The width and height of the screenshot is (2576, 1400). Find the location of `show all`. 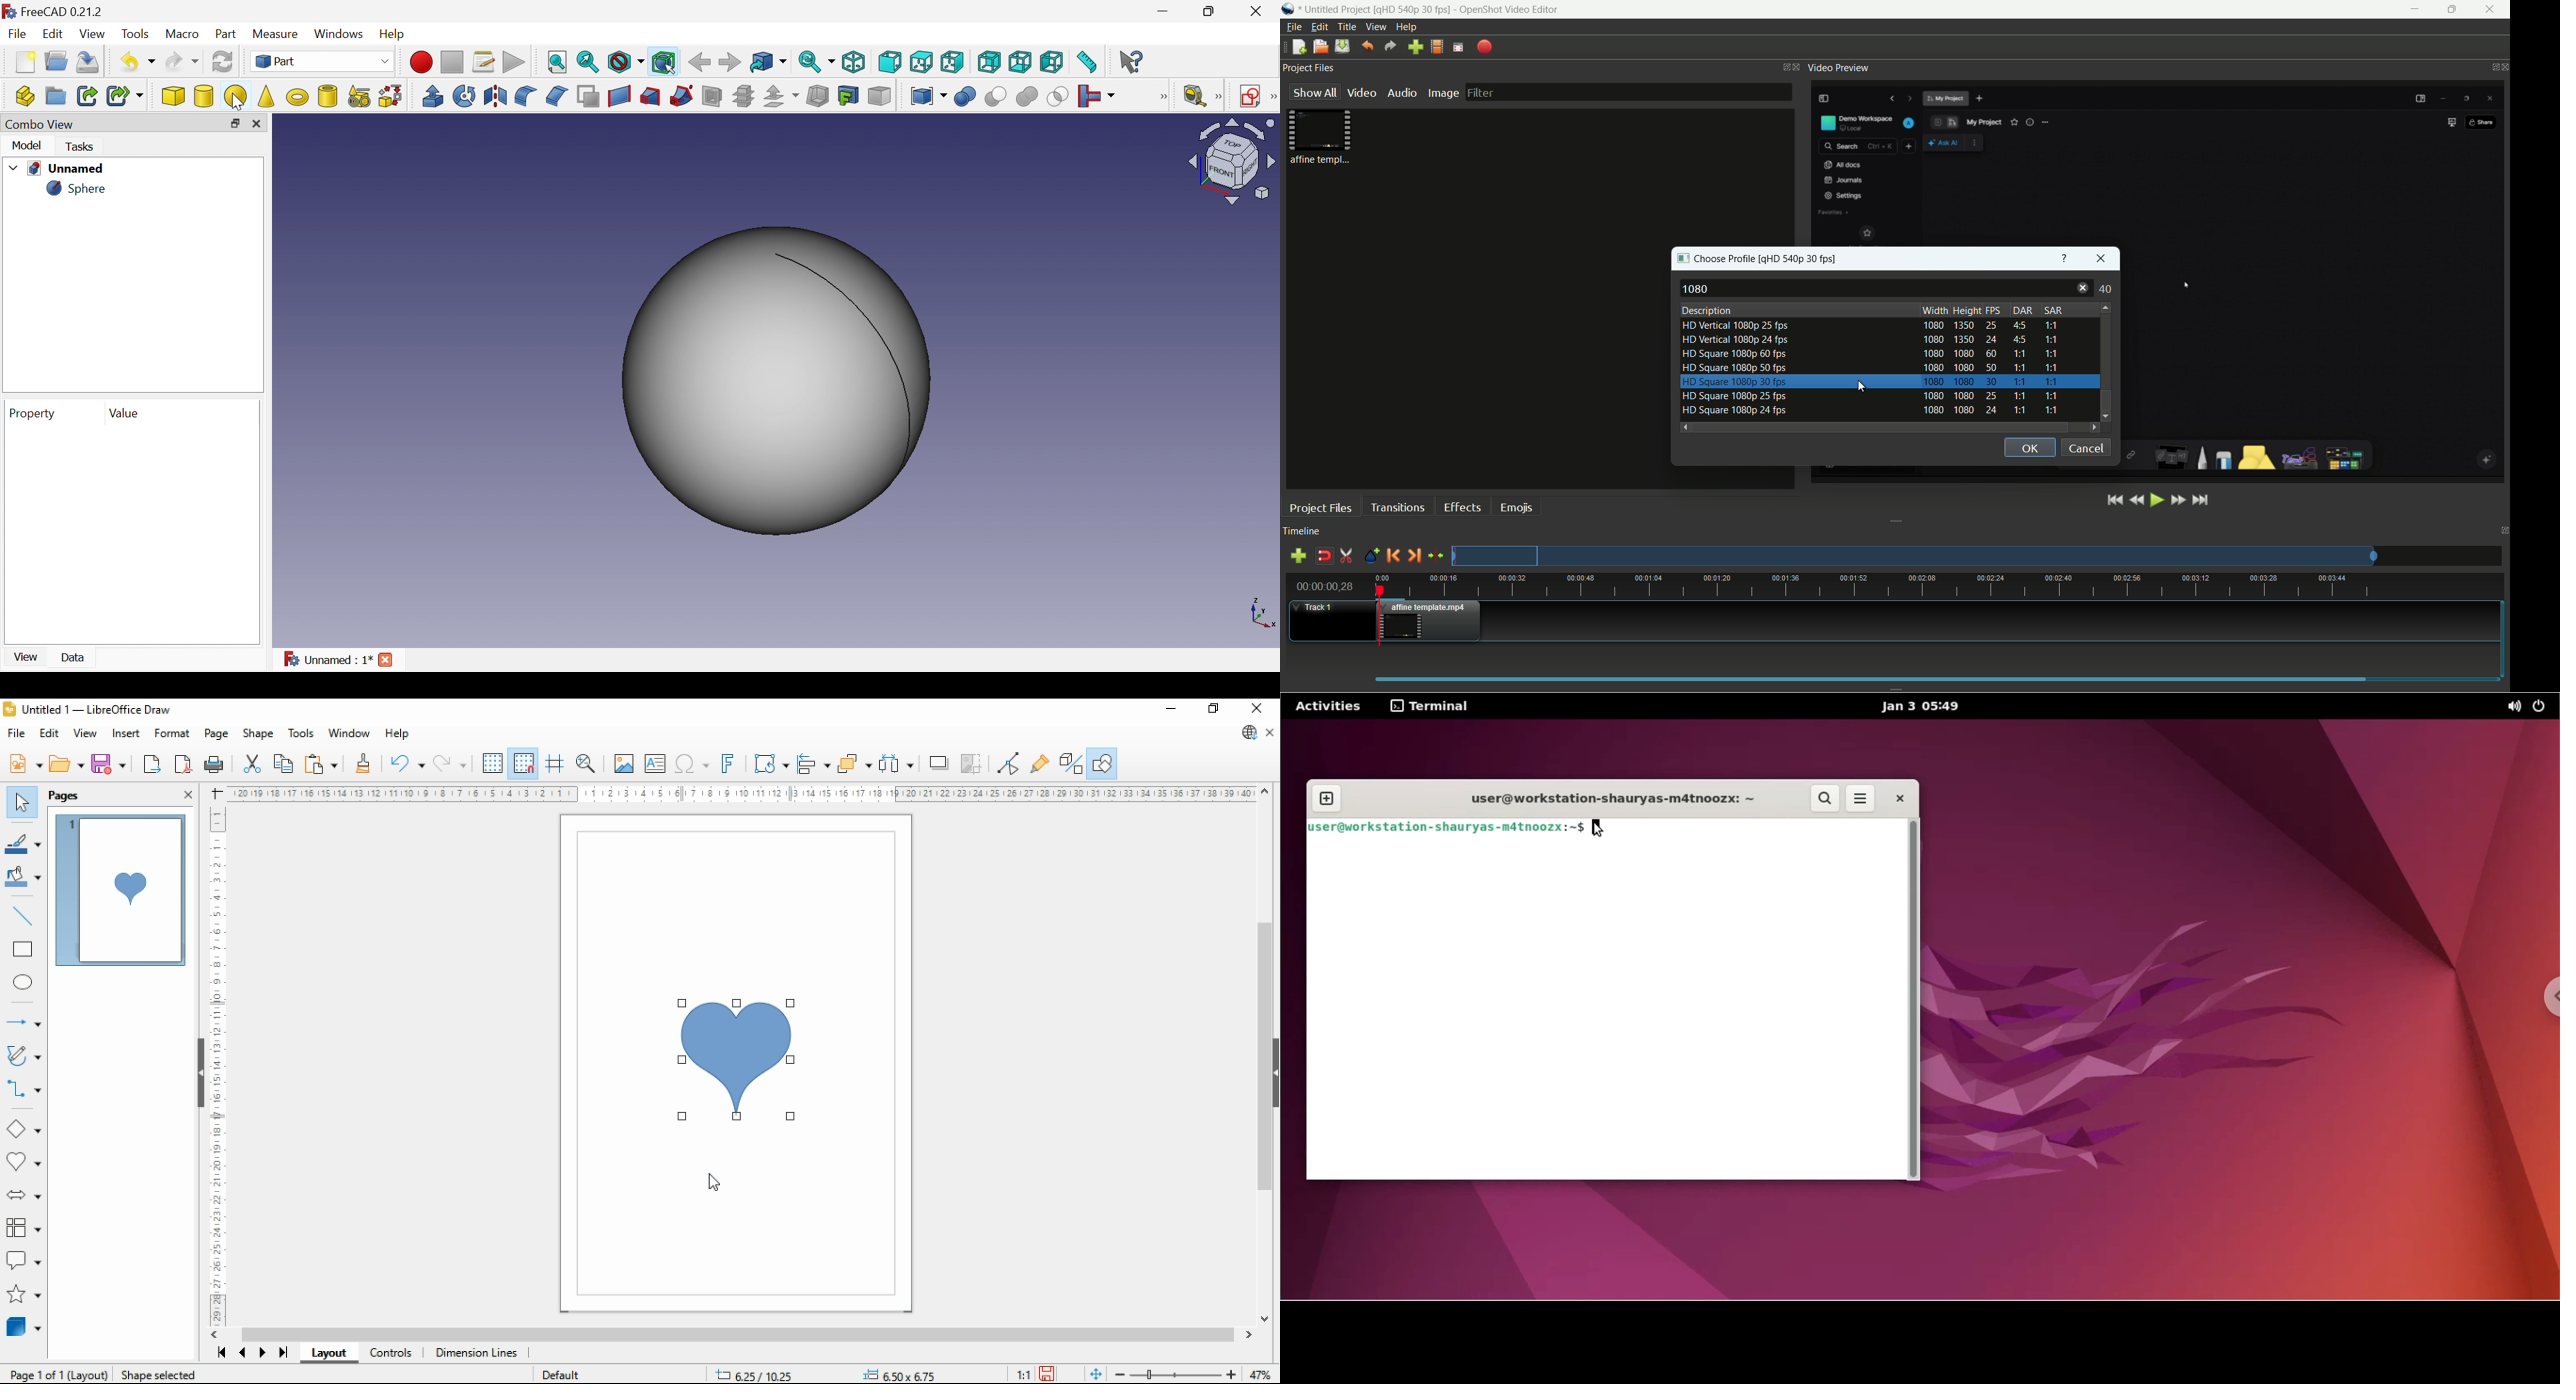

show all is located at coordinates (1315, 92).